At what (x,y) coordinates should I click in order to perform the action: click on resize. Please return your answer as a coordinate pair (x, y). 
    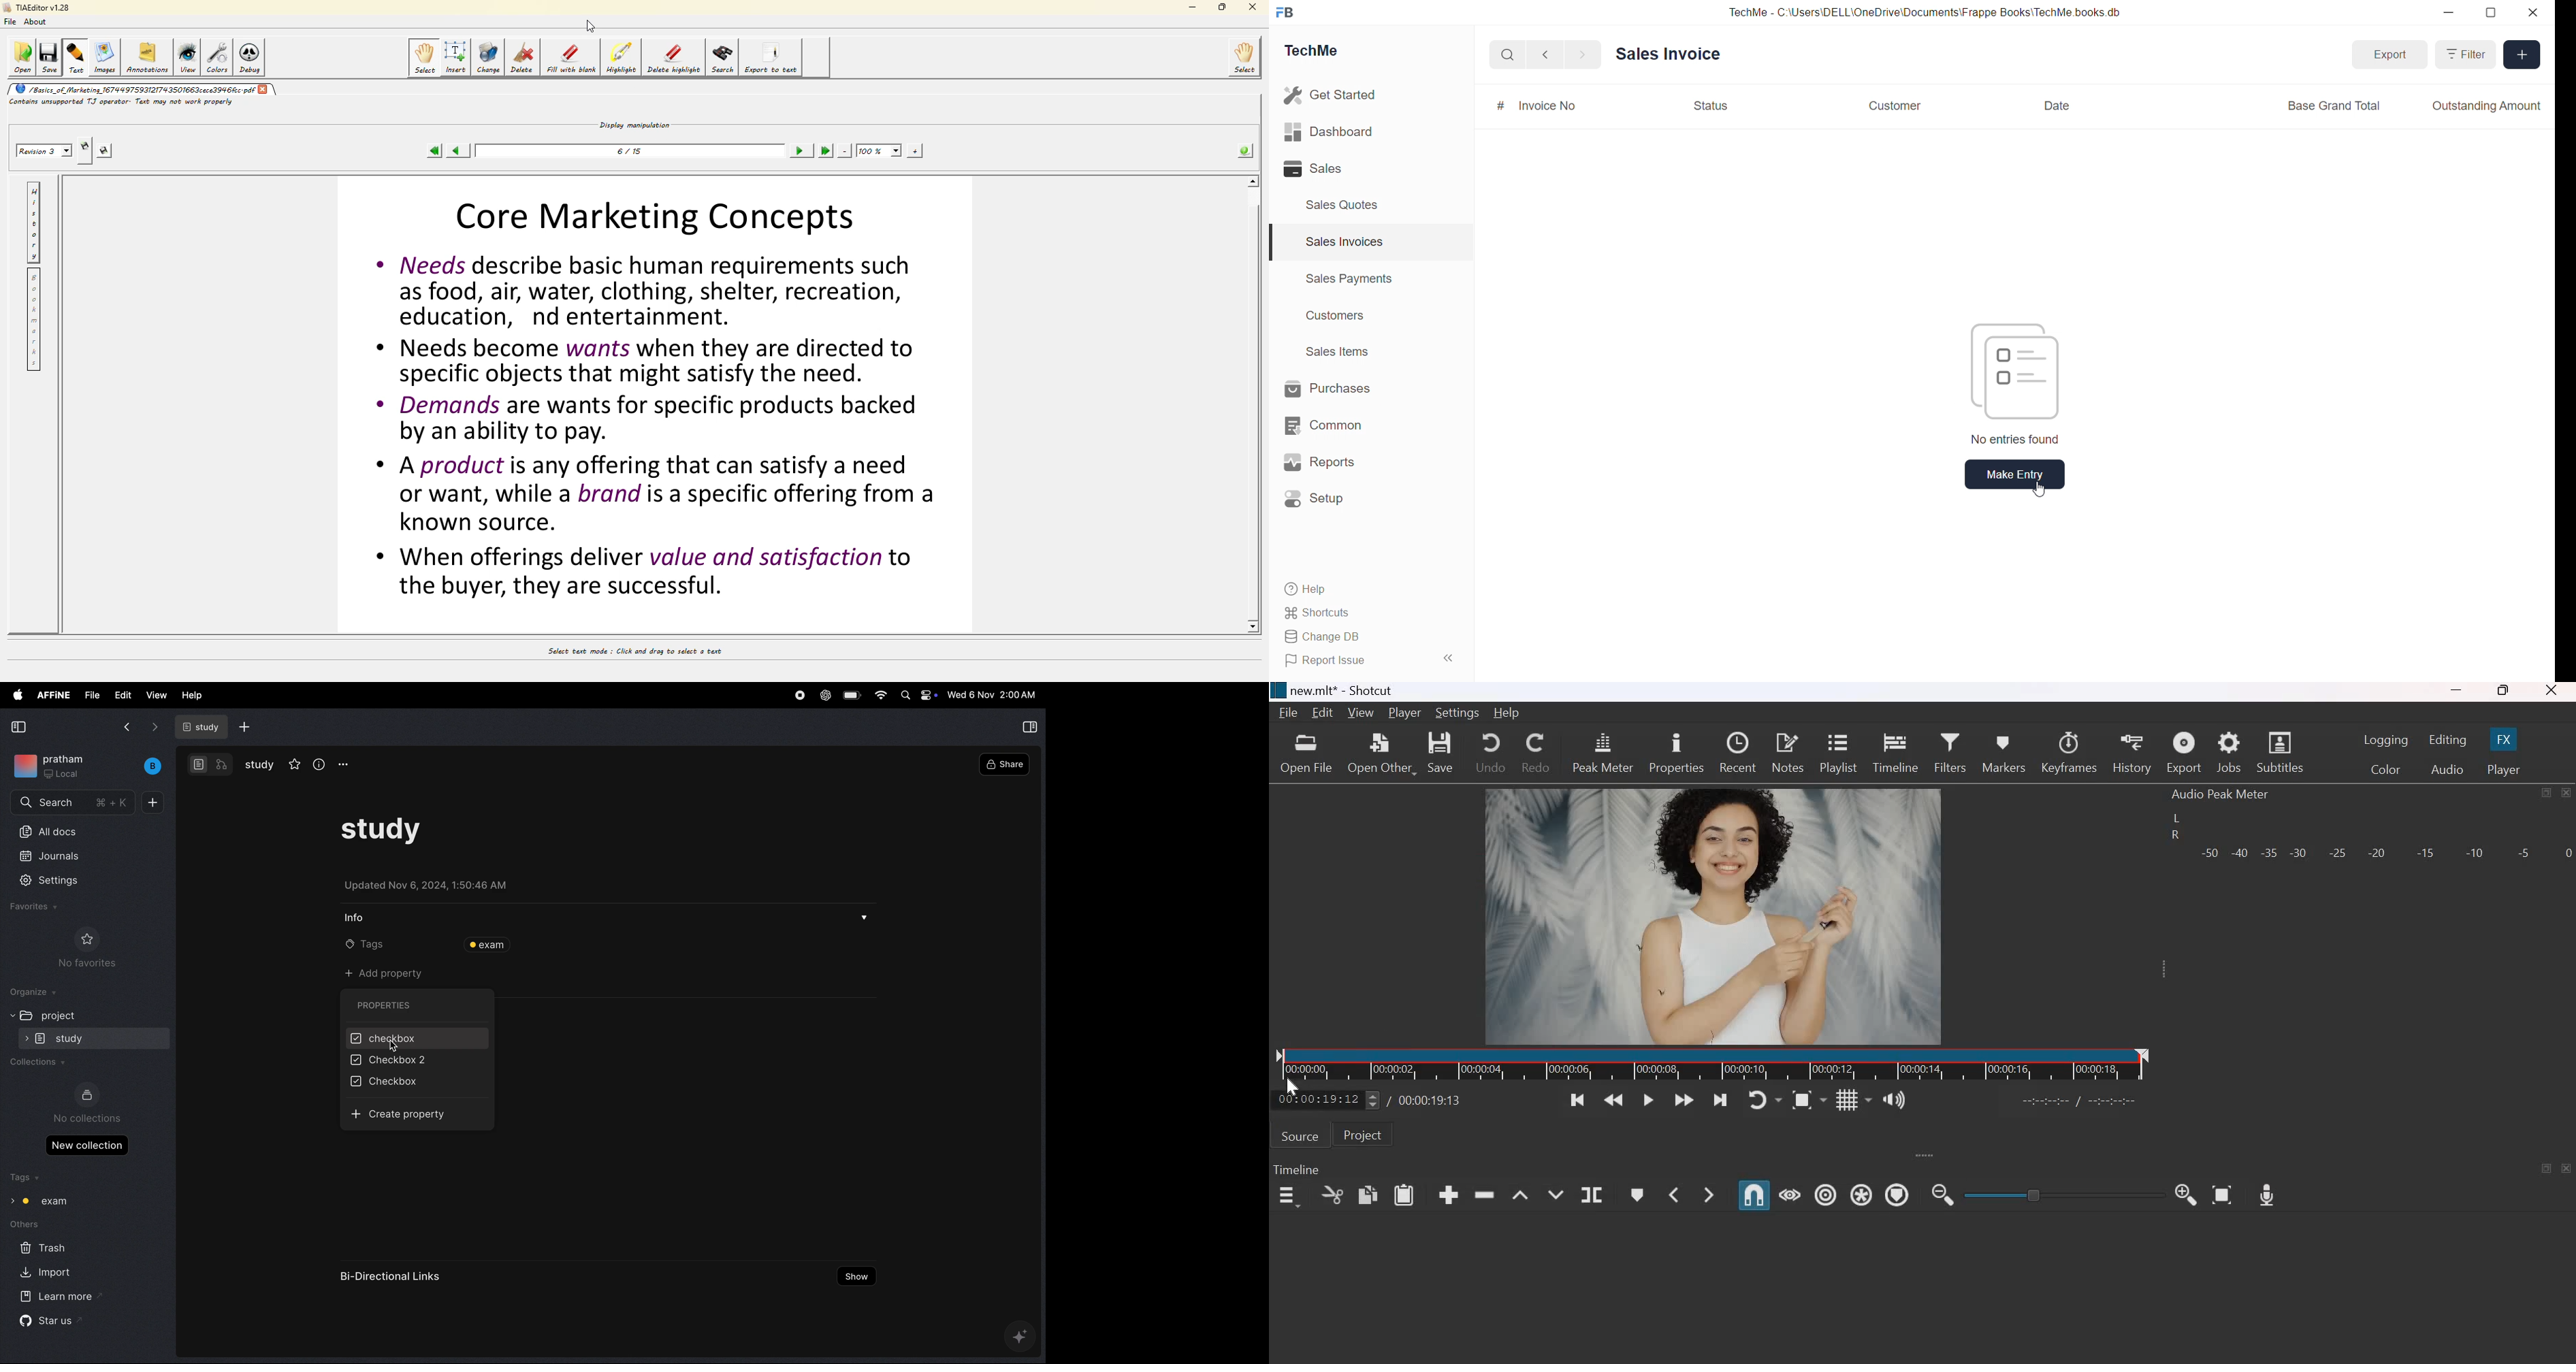
    Looking at the image, I should click on (2491, 13).